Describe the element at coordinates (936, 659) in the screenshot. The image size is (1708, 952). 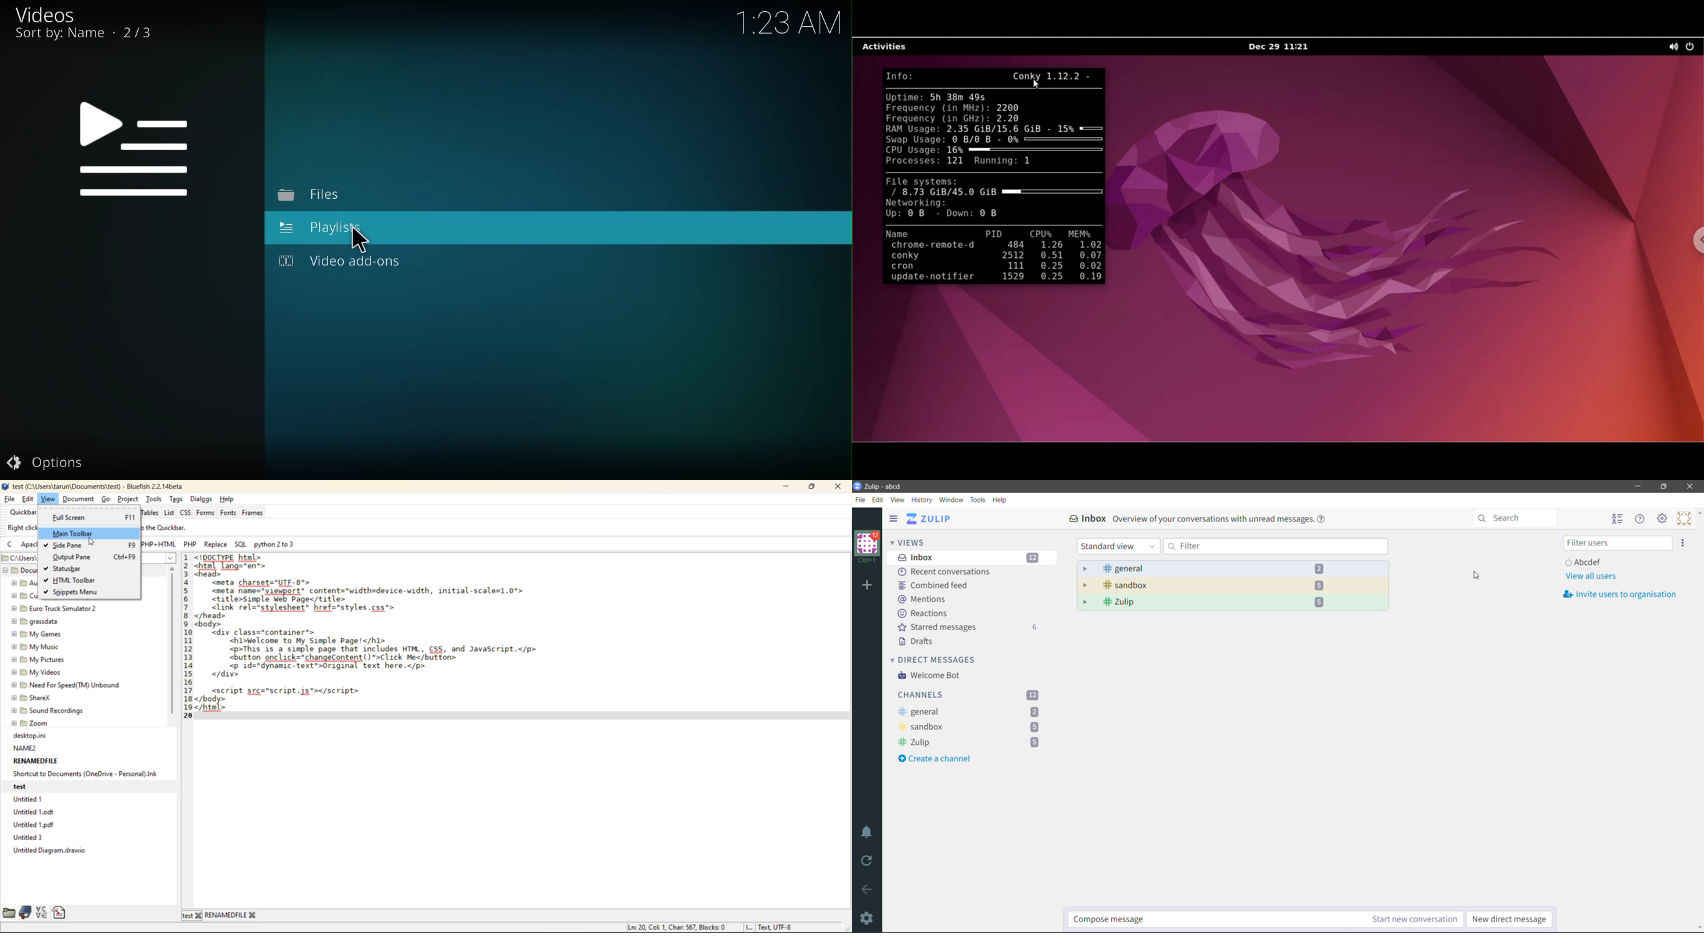
I see `Direct Messages` at that location.